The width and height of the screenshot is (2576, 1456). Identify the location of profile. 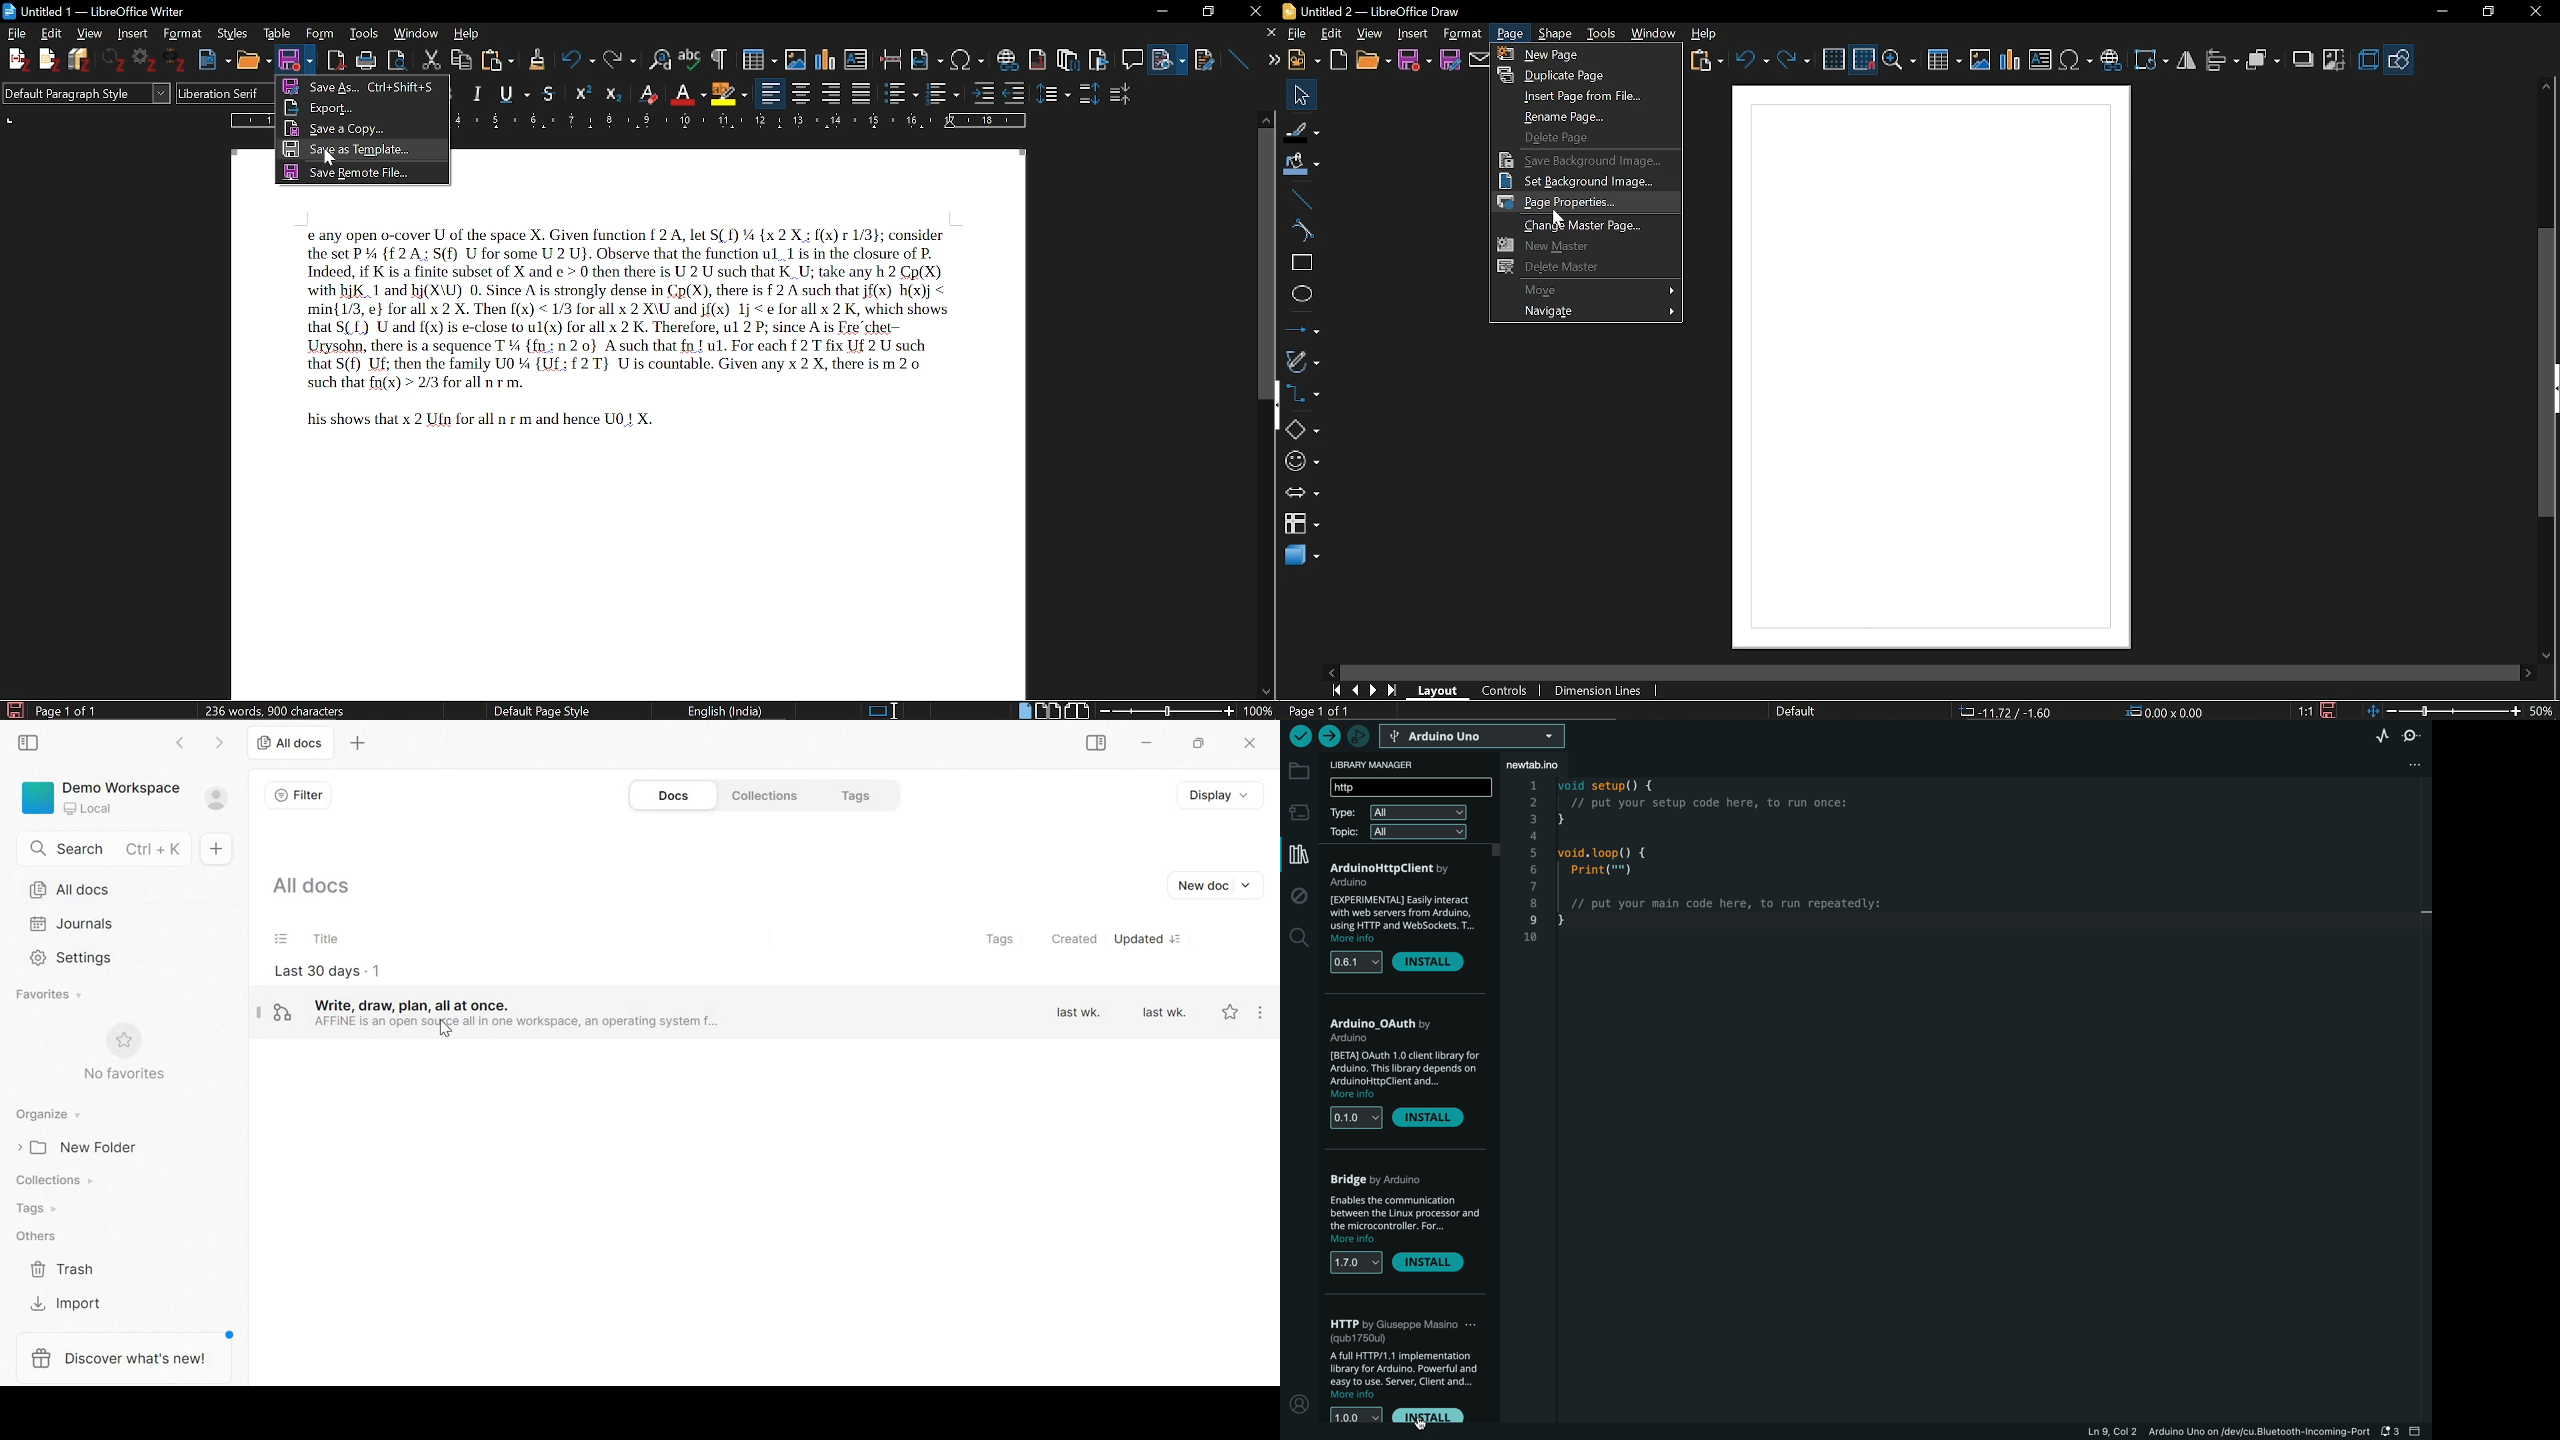
(1298, 1402).